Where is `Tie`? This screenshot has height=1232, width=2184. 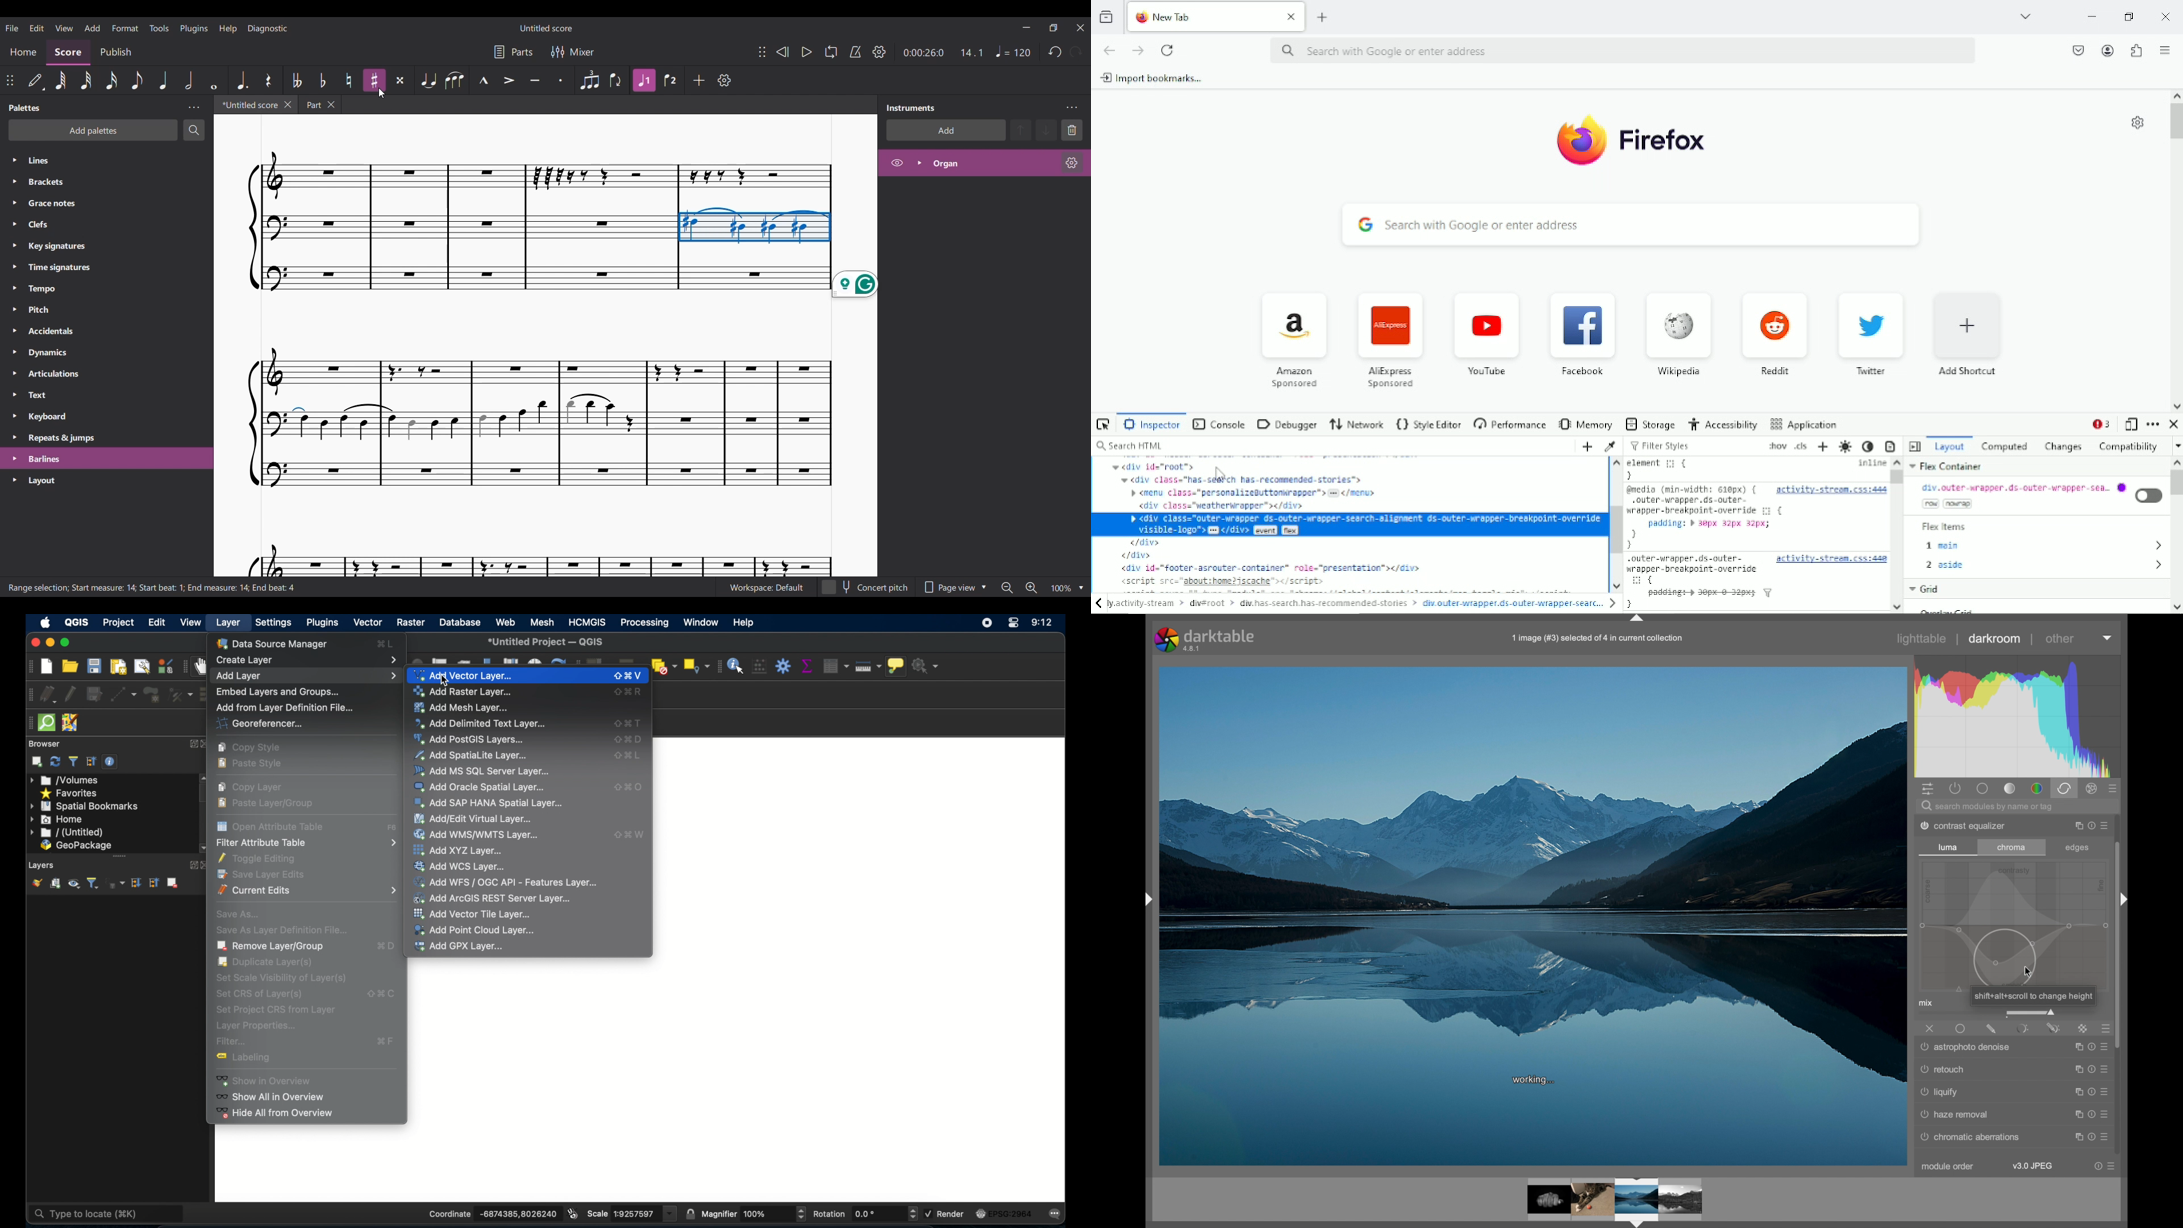
Tie is located at coordinates (429, 81).